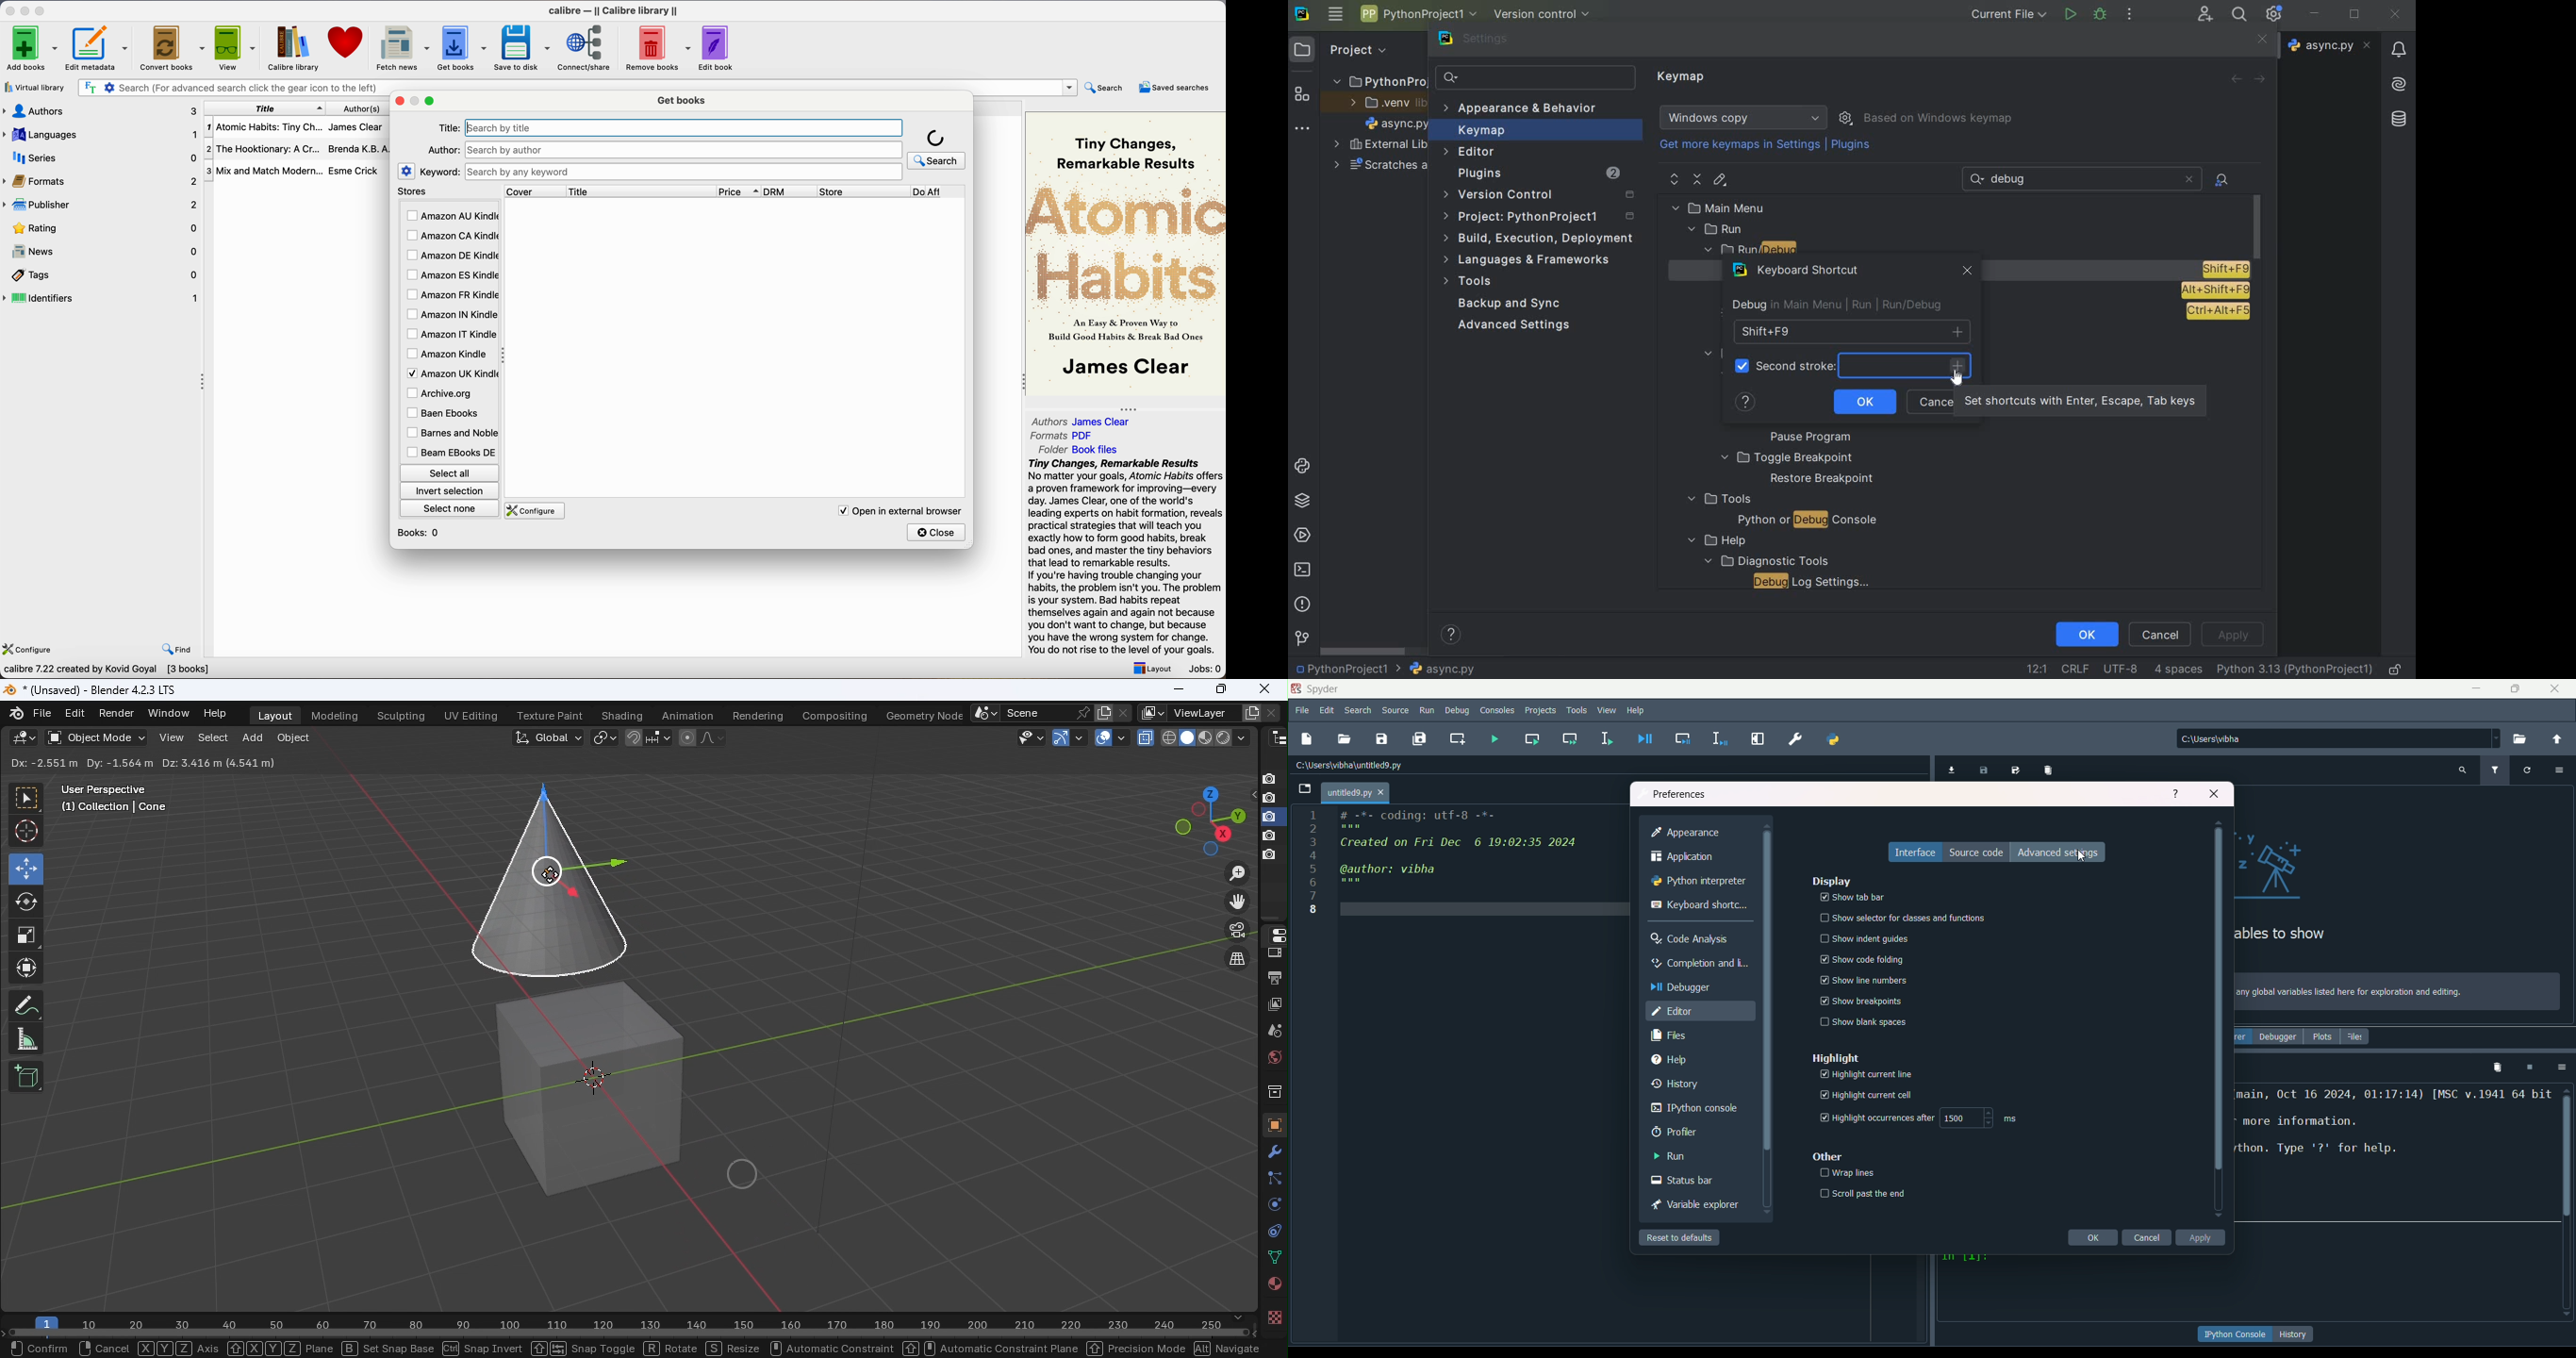 The image size is (2576, 1372). What do you see at coordinates (1917, 853) in the screenshot?
I see `interface` at bounding box center [1917, 853].